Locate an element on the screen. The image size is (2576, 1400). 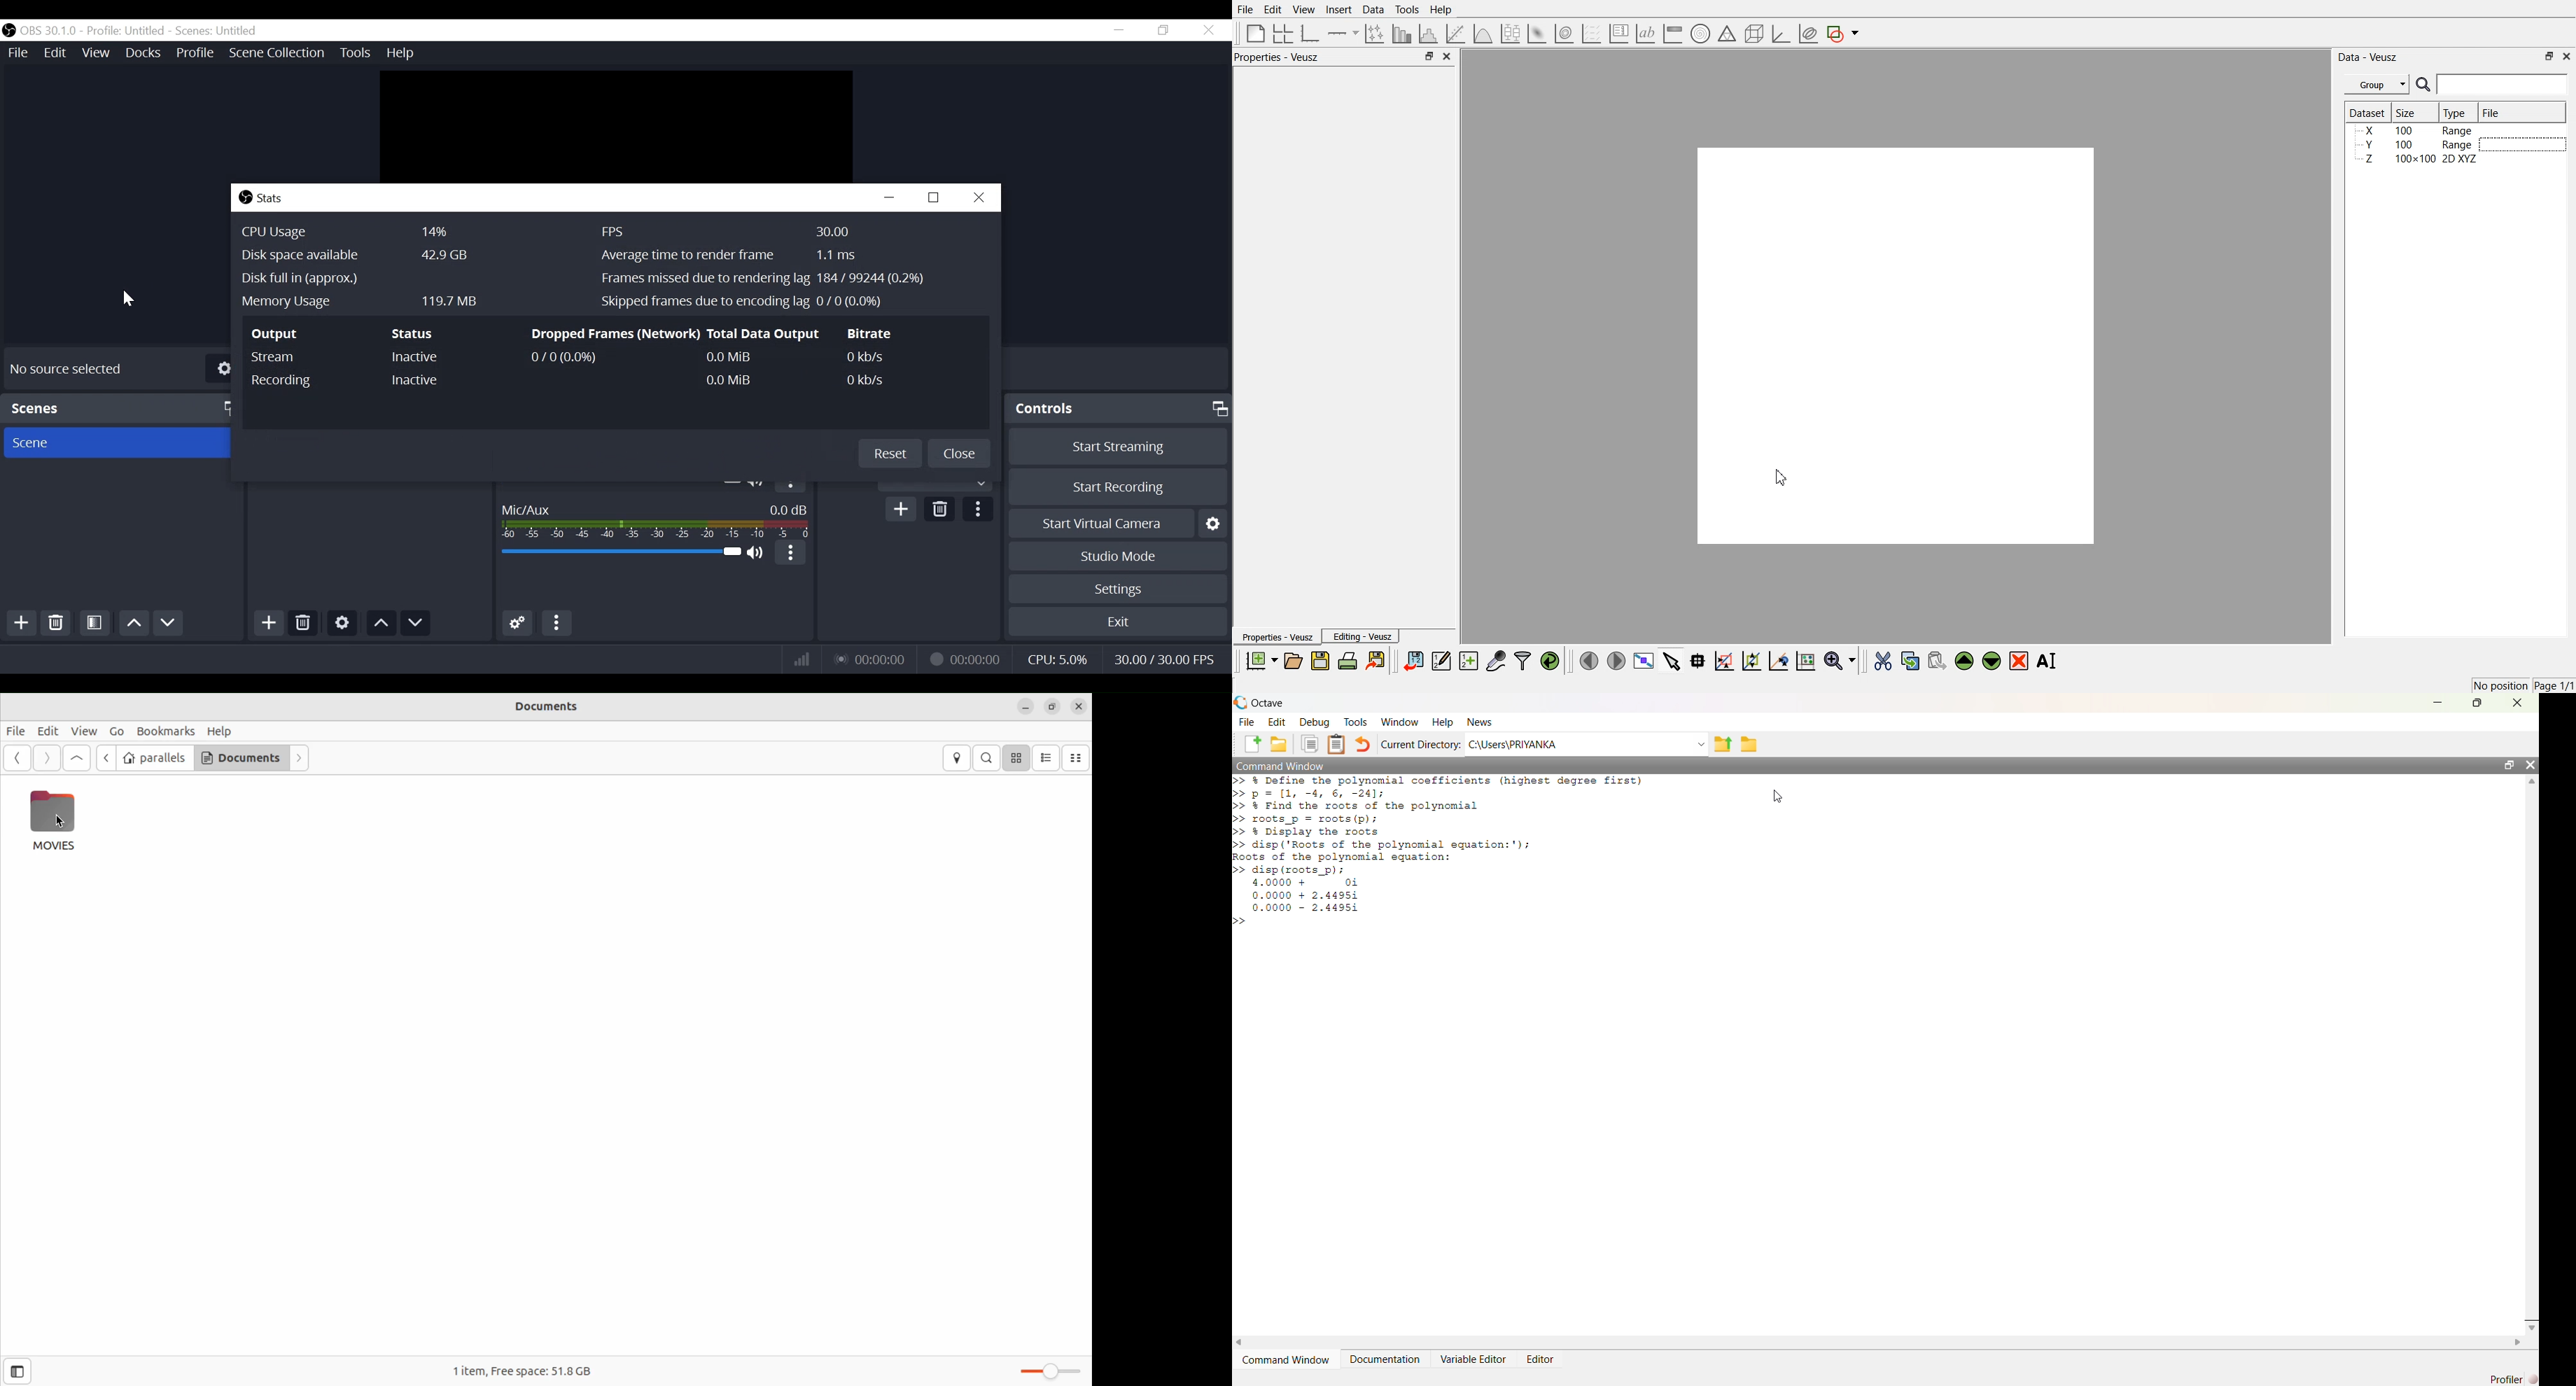
OBS Studio Desktop Icon is located at coordinates (10, 31).